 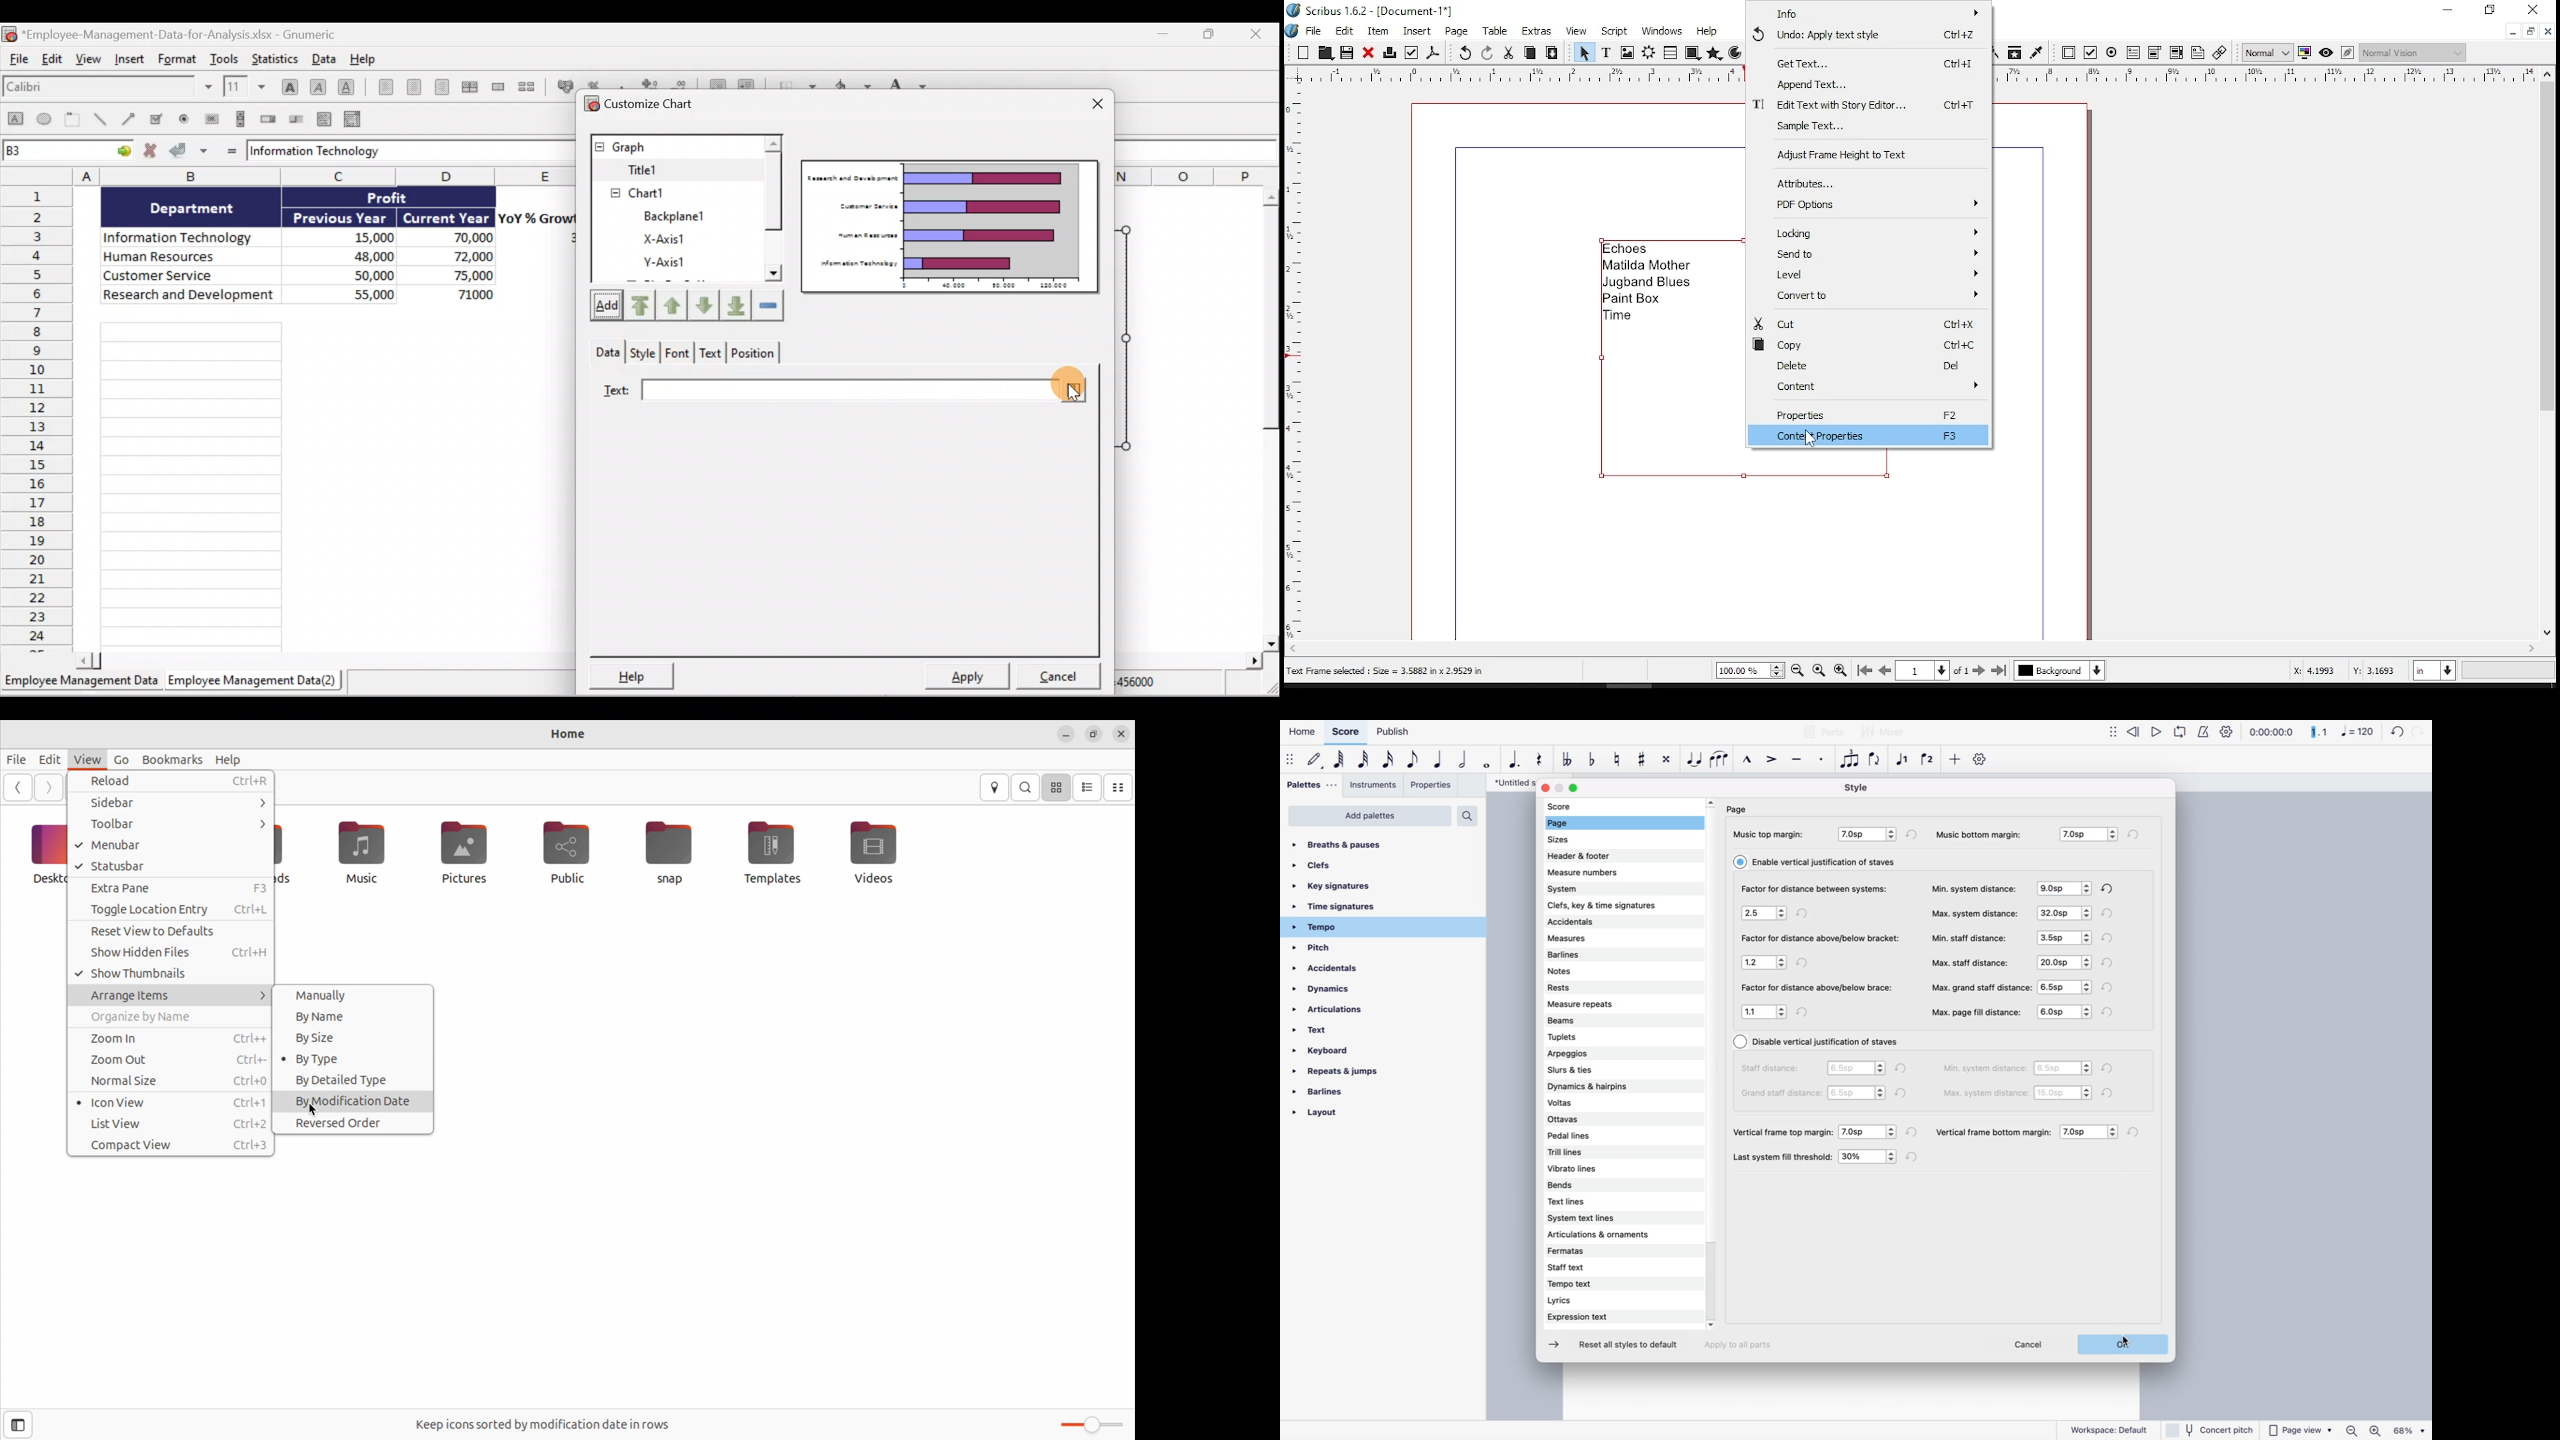 What do you see at coordinates (2000, 670) in the screenshot?
I see `last page` at bounding box center [2000, 670].